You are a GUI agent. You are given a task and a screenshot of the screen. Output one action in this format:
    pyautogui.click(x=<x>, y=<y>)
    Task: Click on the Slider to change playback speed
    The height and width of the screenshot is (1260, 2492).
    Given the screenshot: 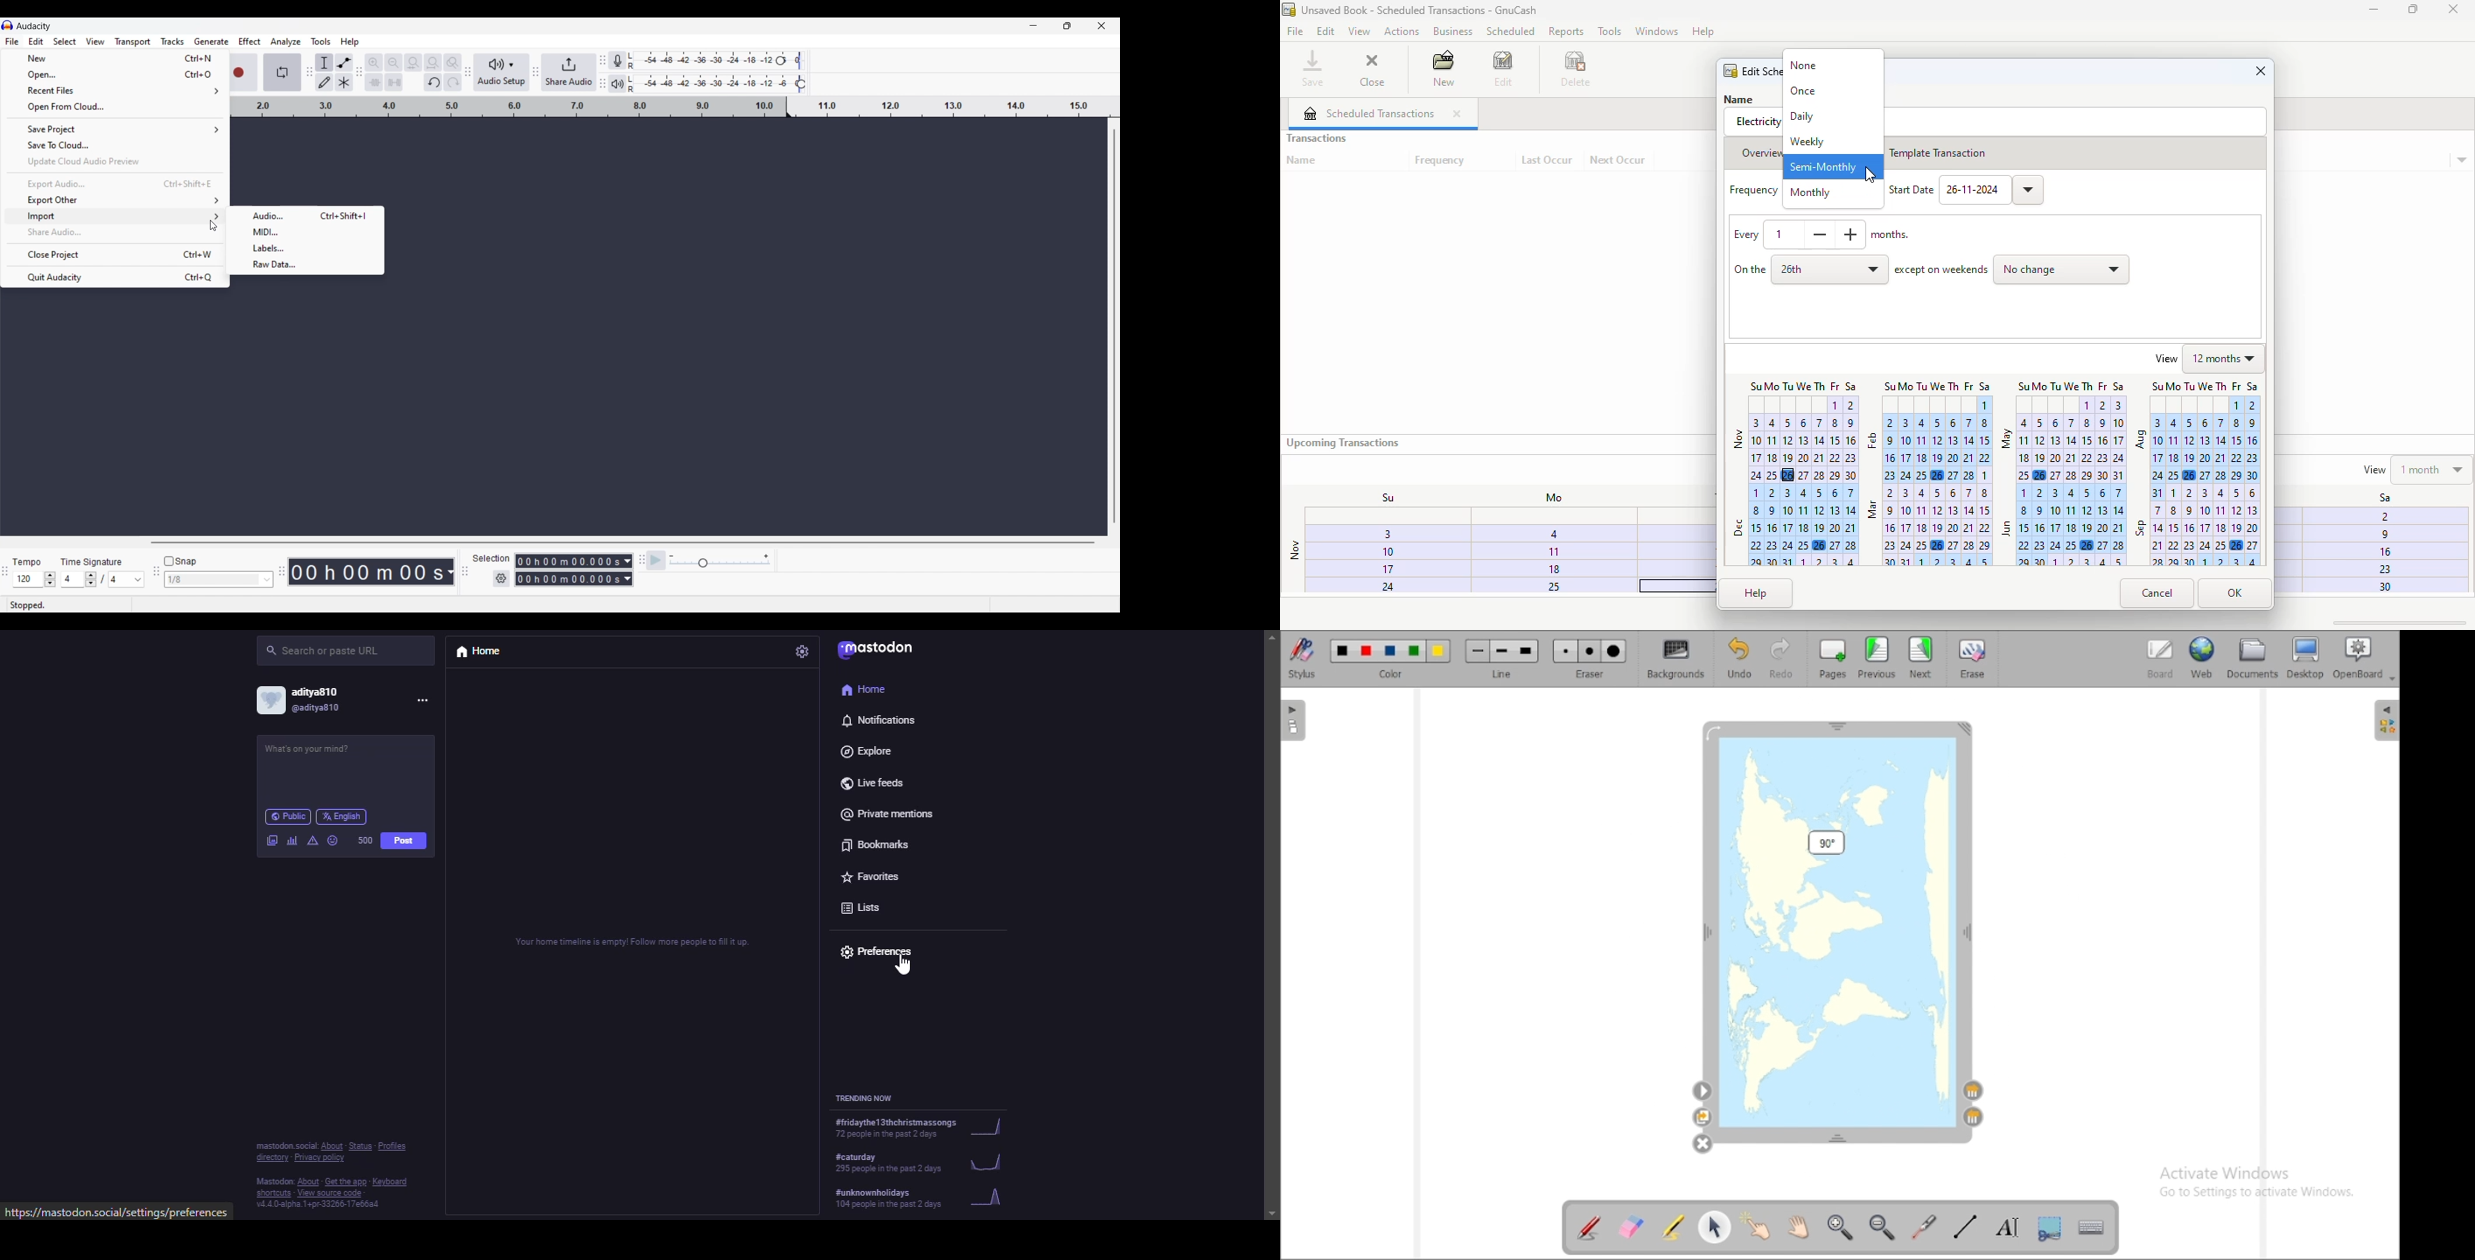 What is the action you would take?
    pyautogui.click(x=719, y=564)
    